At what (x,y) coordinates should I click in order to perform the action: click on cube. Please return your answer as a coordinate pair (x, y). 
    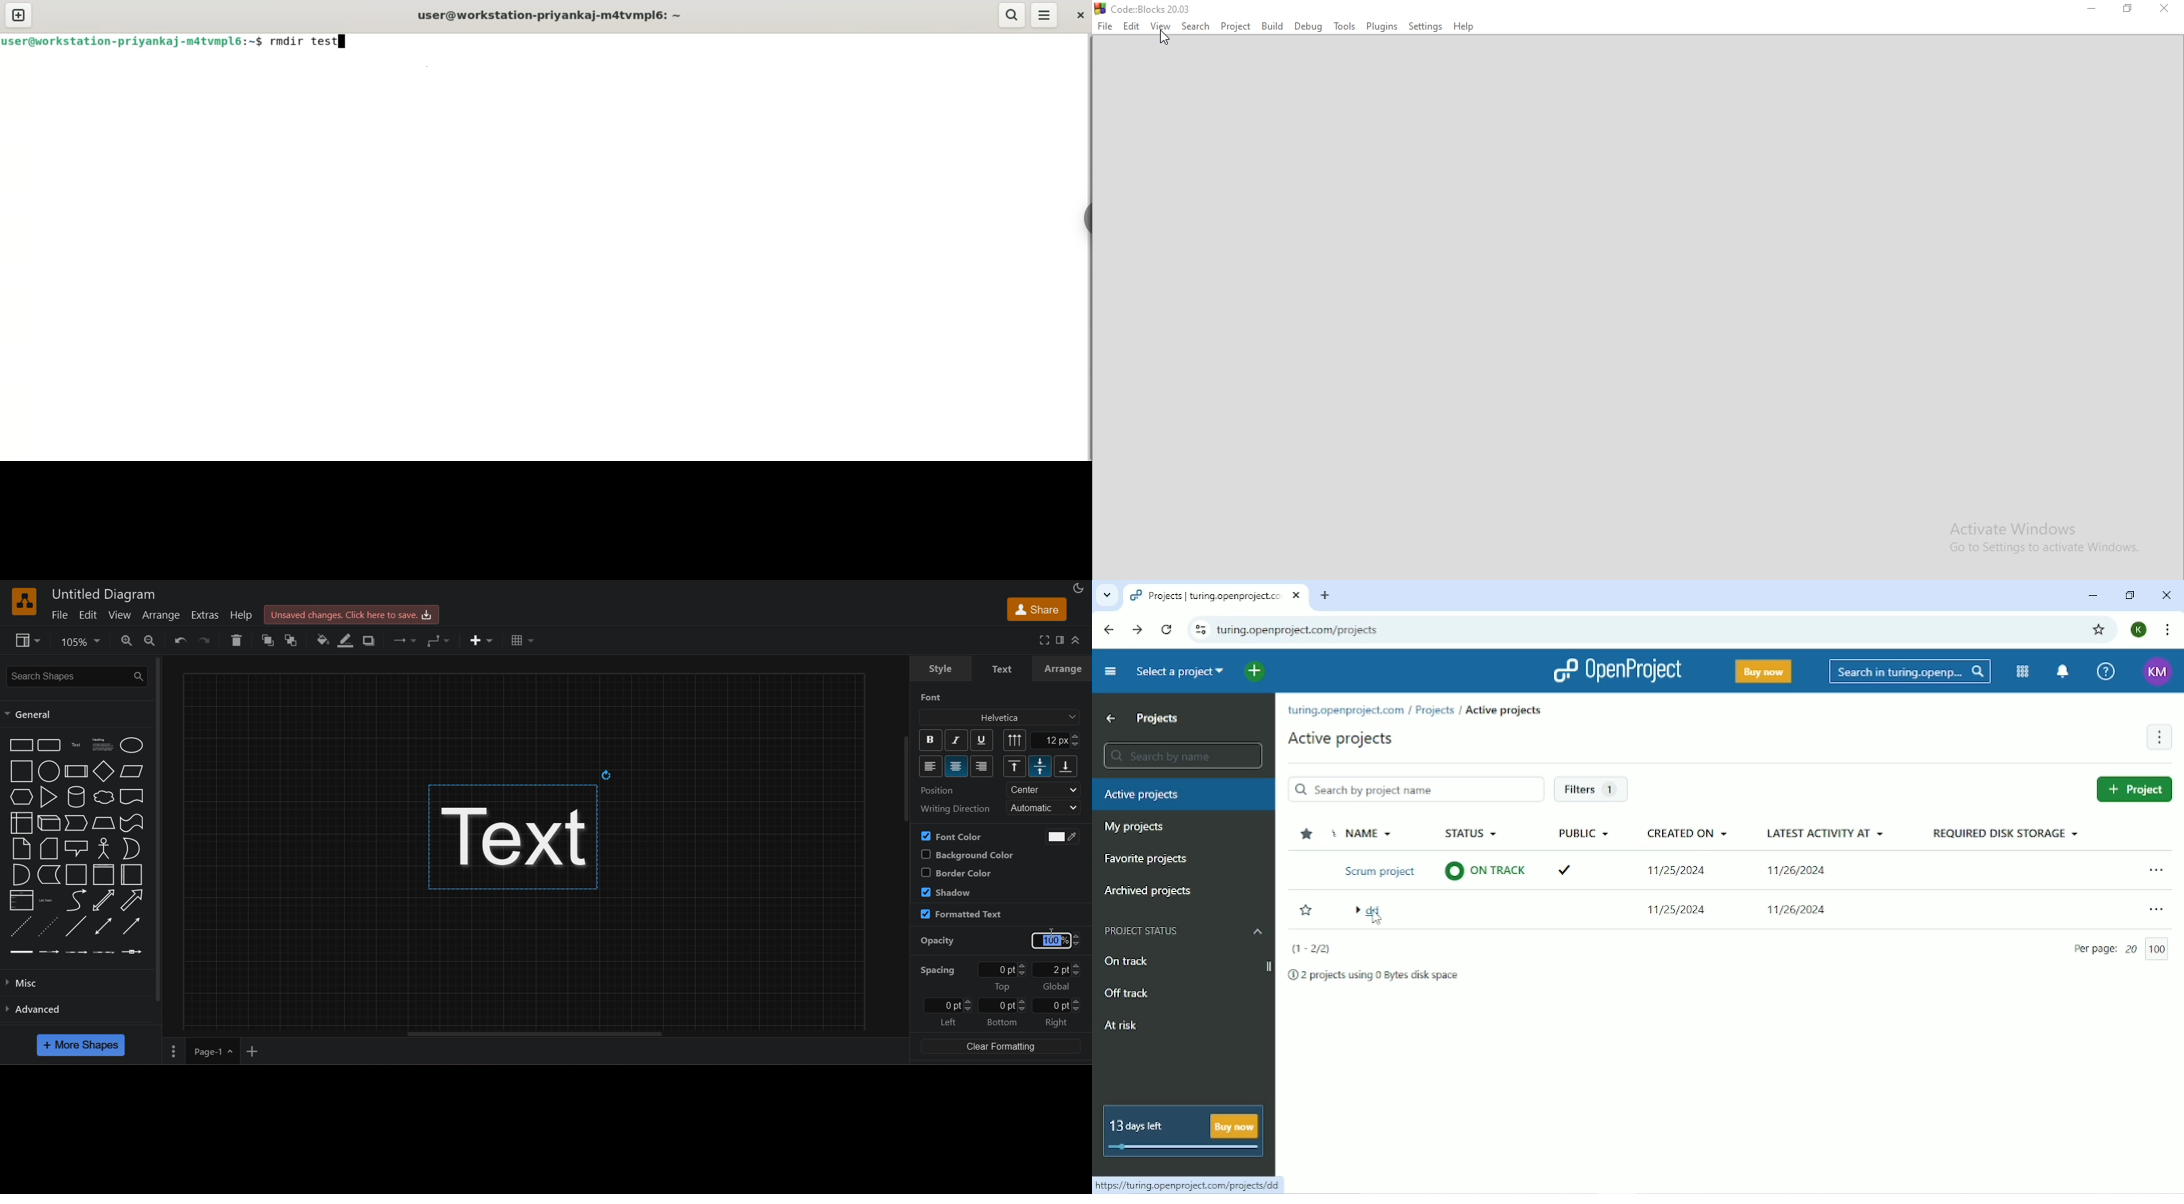
    Looking at the image, I should click on (50, 823).